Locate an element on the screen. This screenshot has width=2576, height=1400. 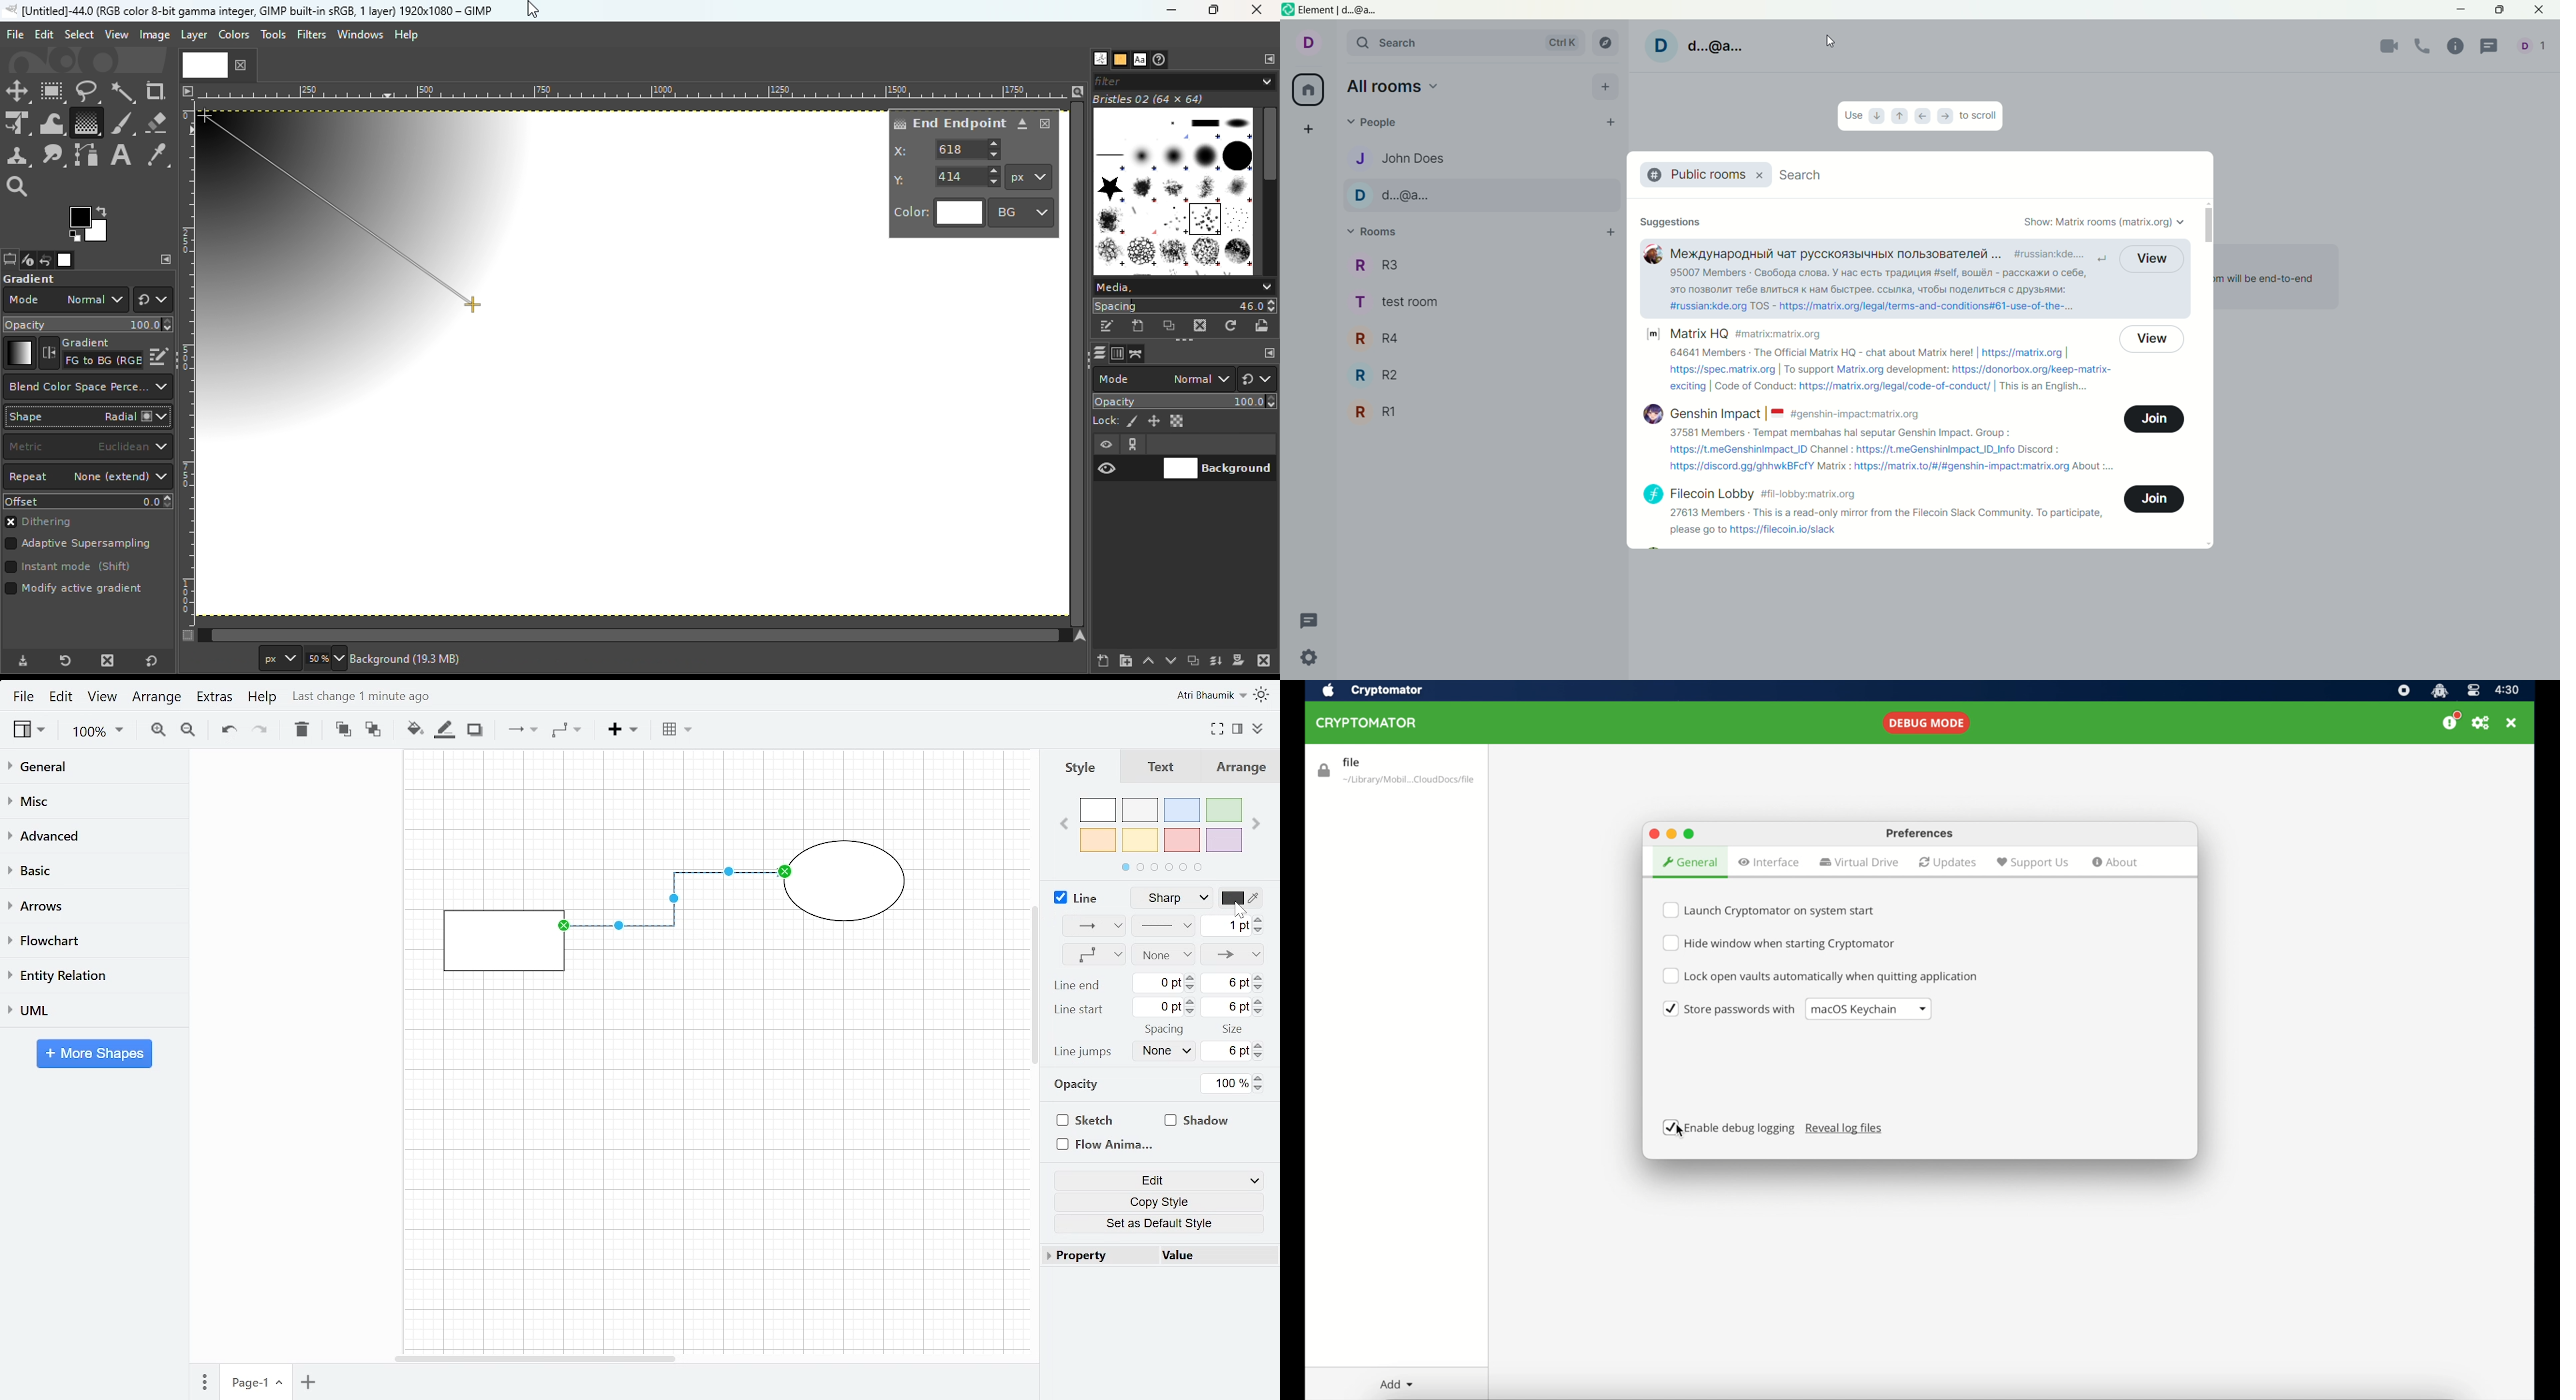
crytomator is located at coordinates (1387, 690).